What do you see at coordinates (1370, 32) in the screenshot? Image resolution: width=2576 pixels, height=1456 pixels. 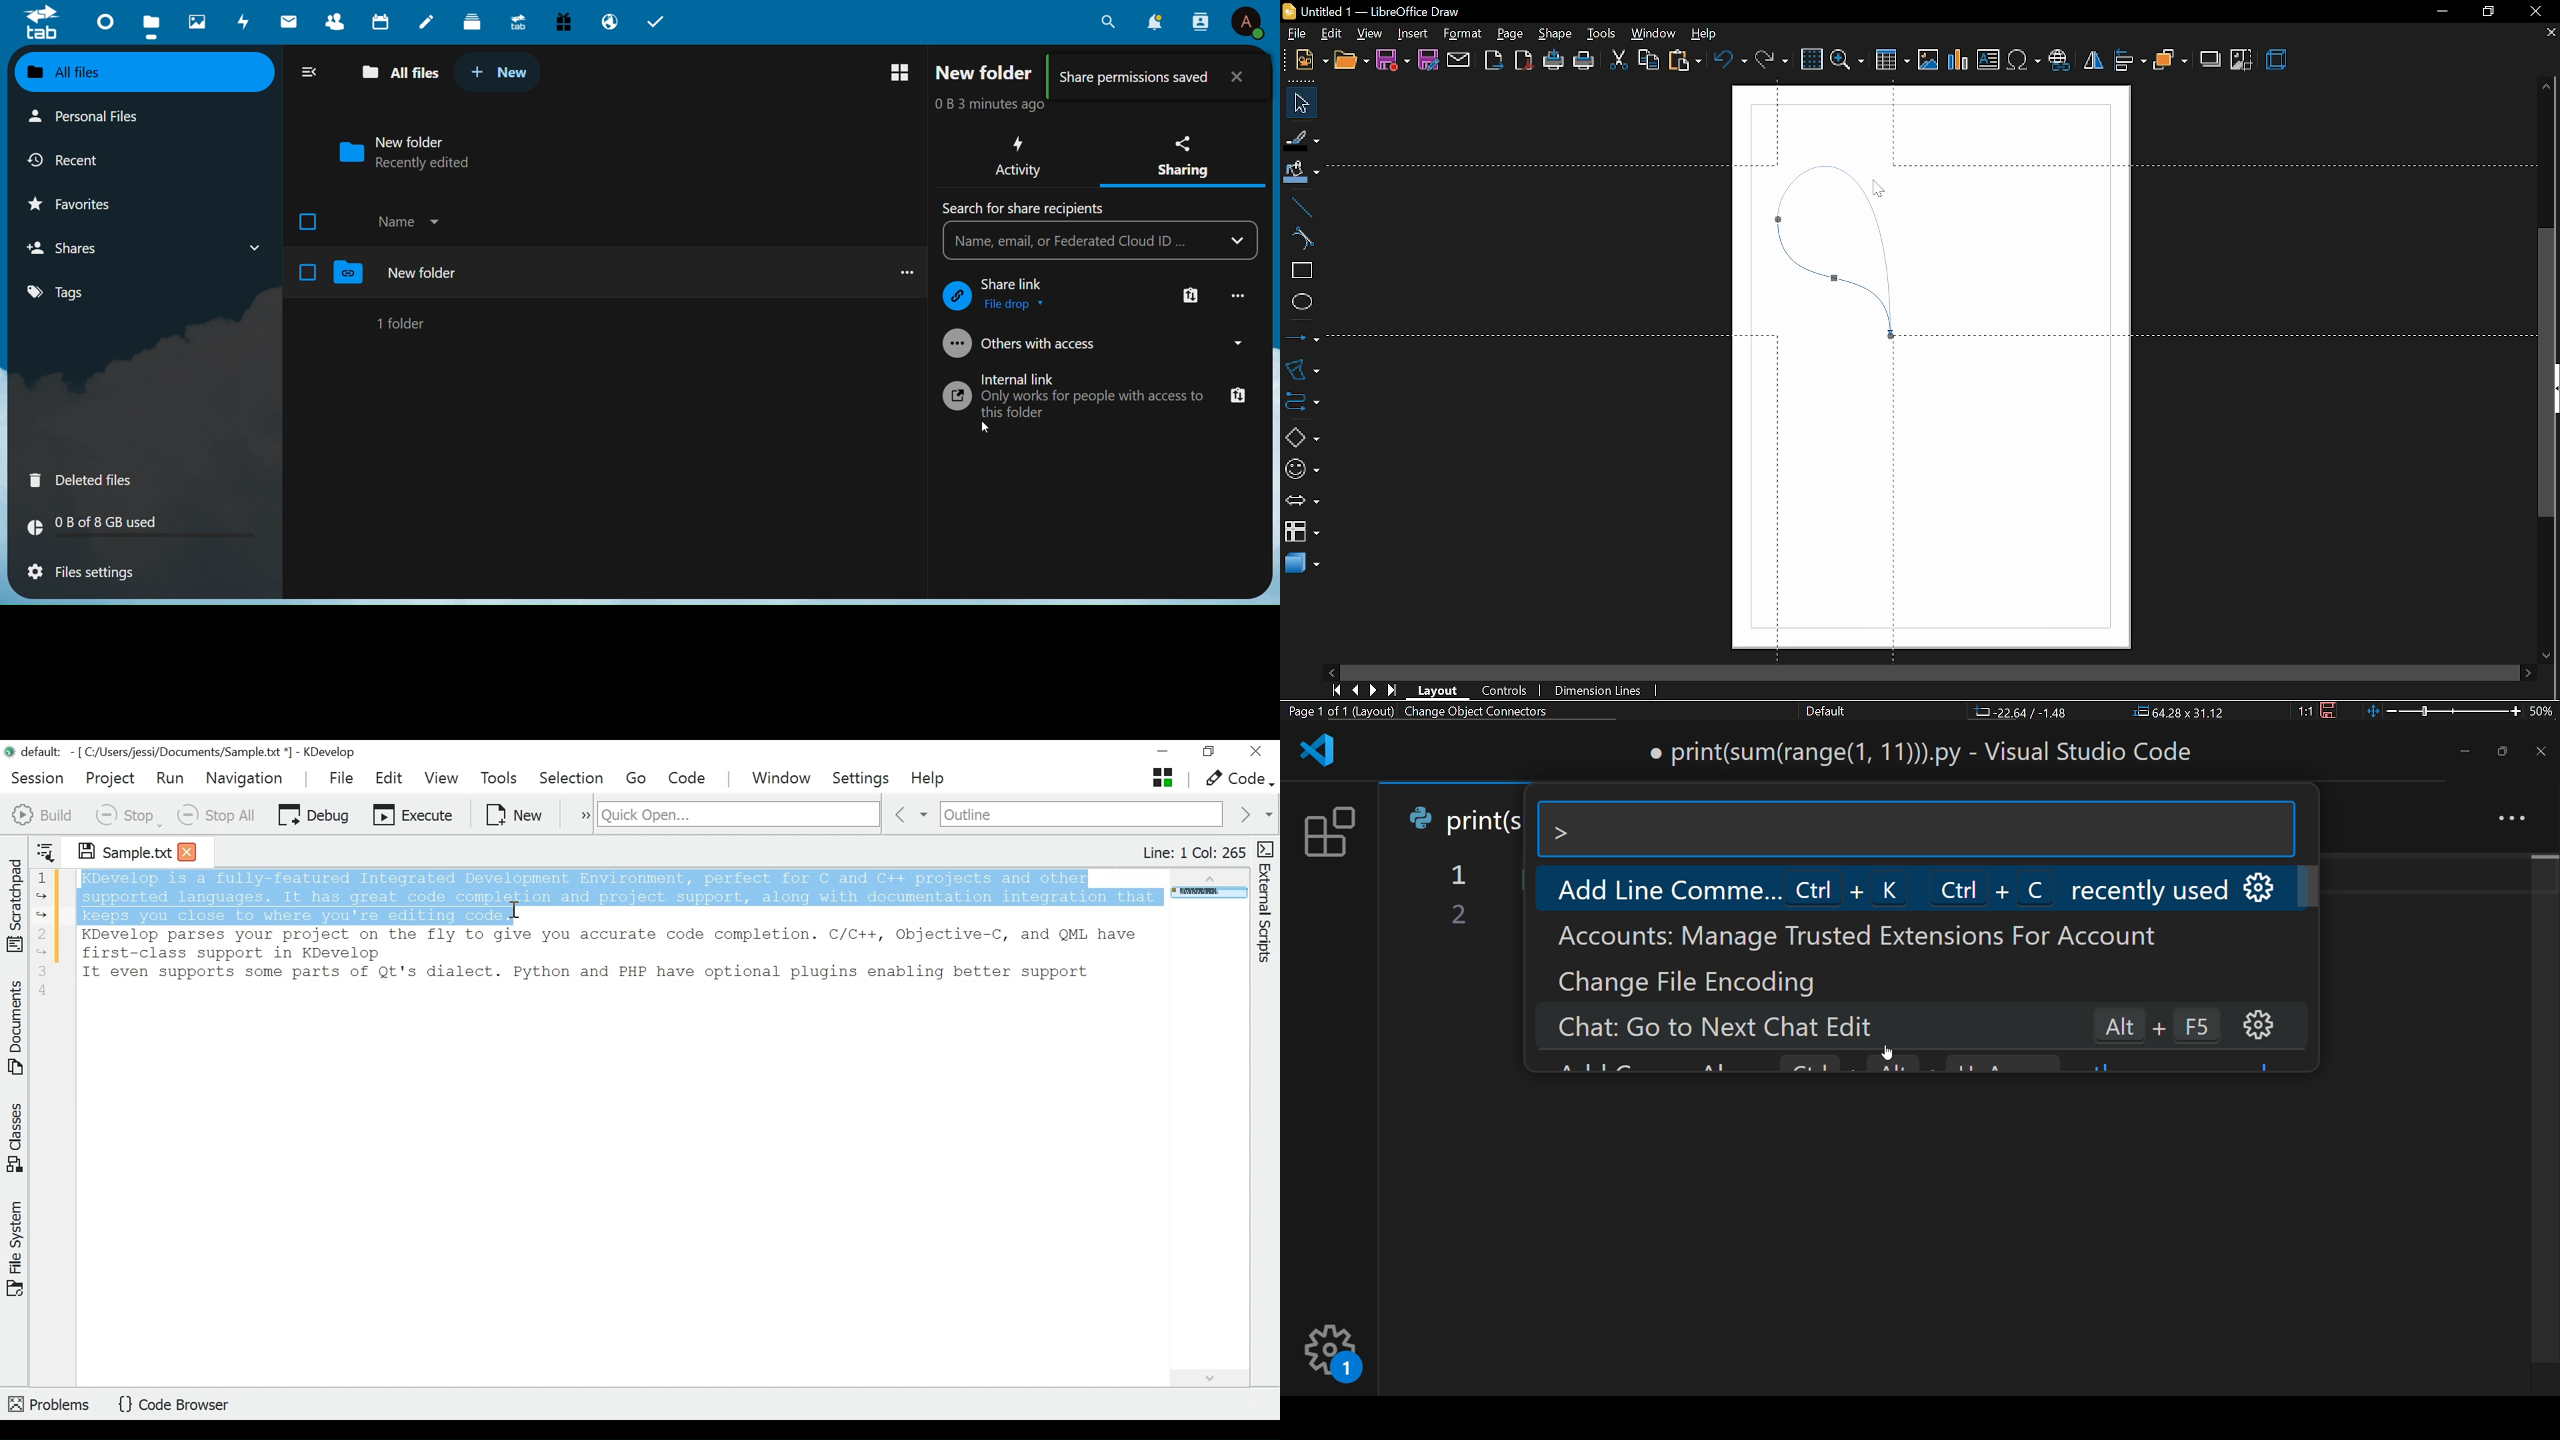 I see `view` at bounding box center [1370, 32].